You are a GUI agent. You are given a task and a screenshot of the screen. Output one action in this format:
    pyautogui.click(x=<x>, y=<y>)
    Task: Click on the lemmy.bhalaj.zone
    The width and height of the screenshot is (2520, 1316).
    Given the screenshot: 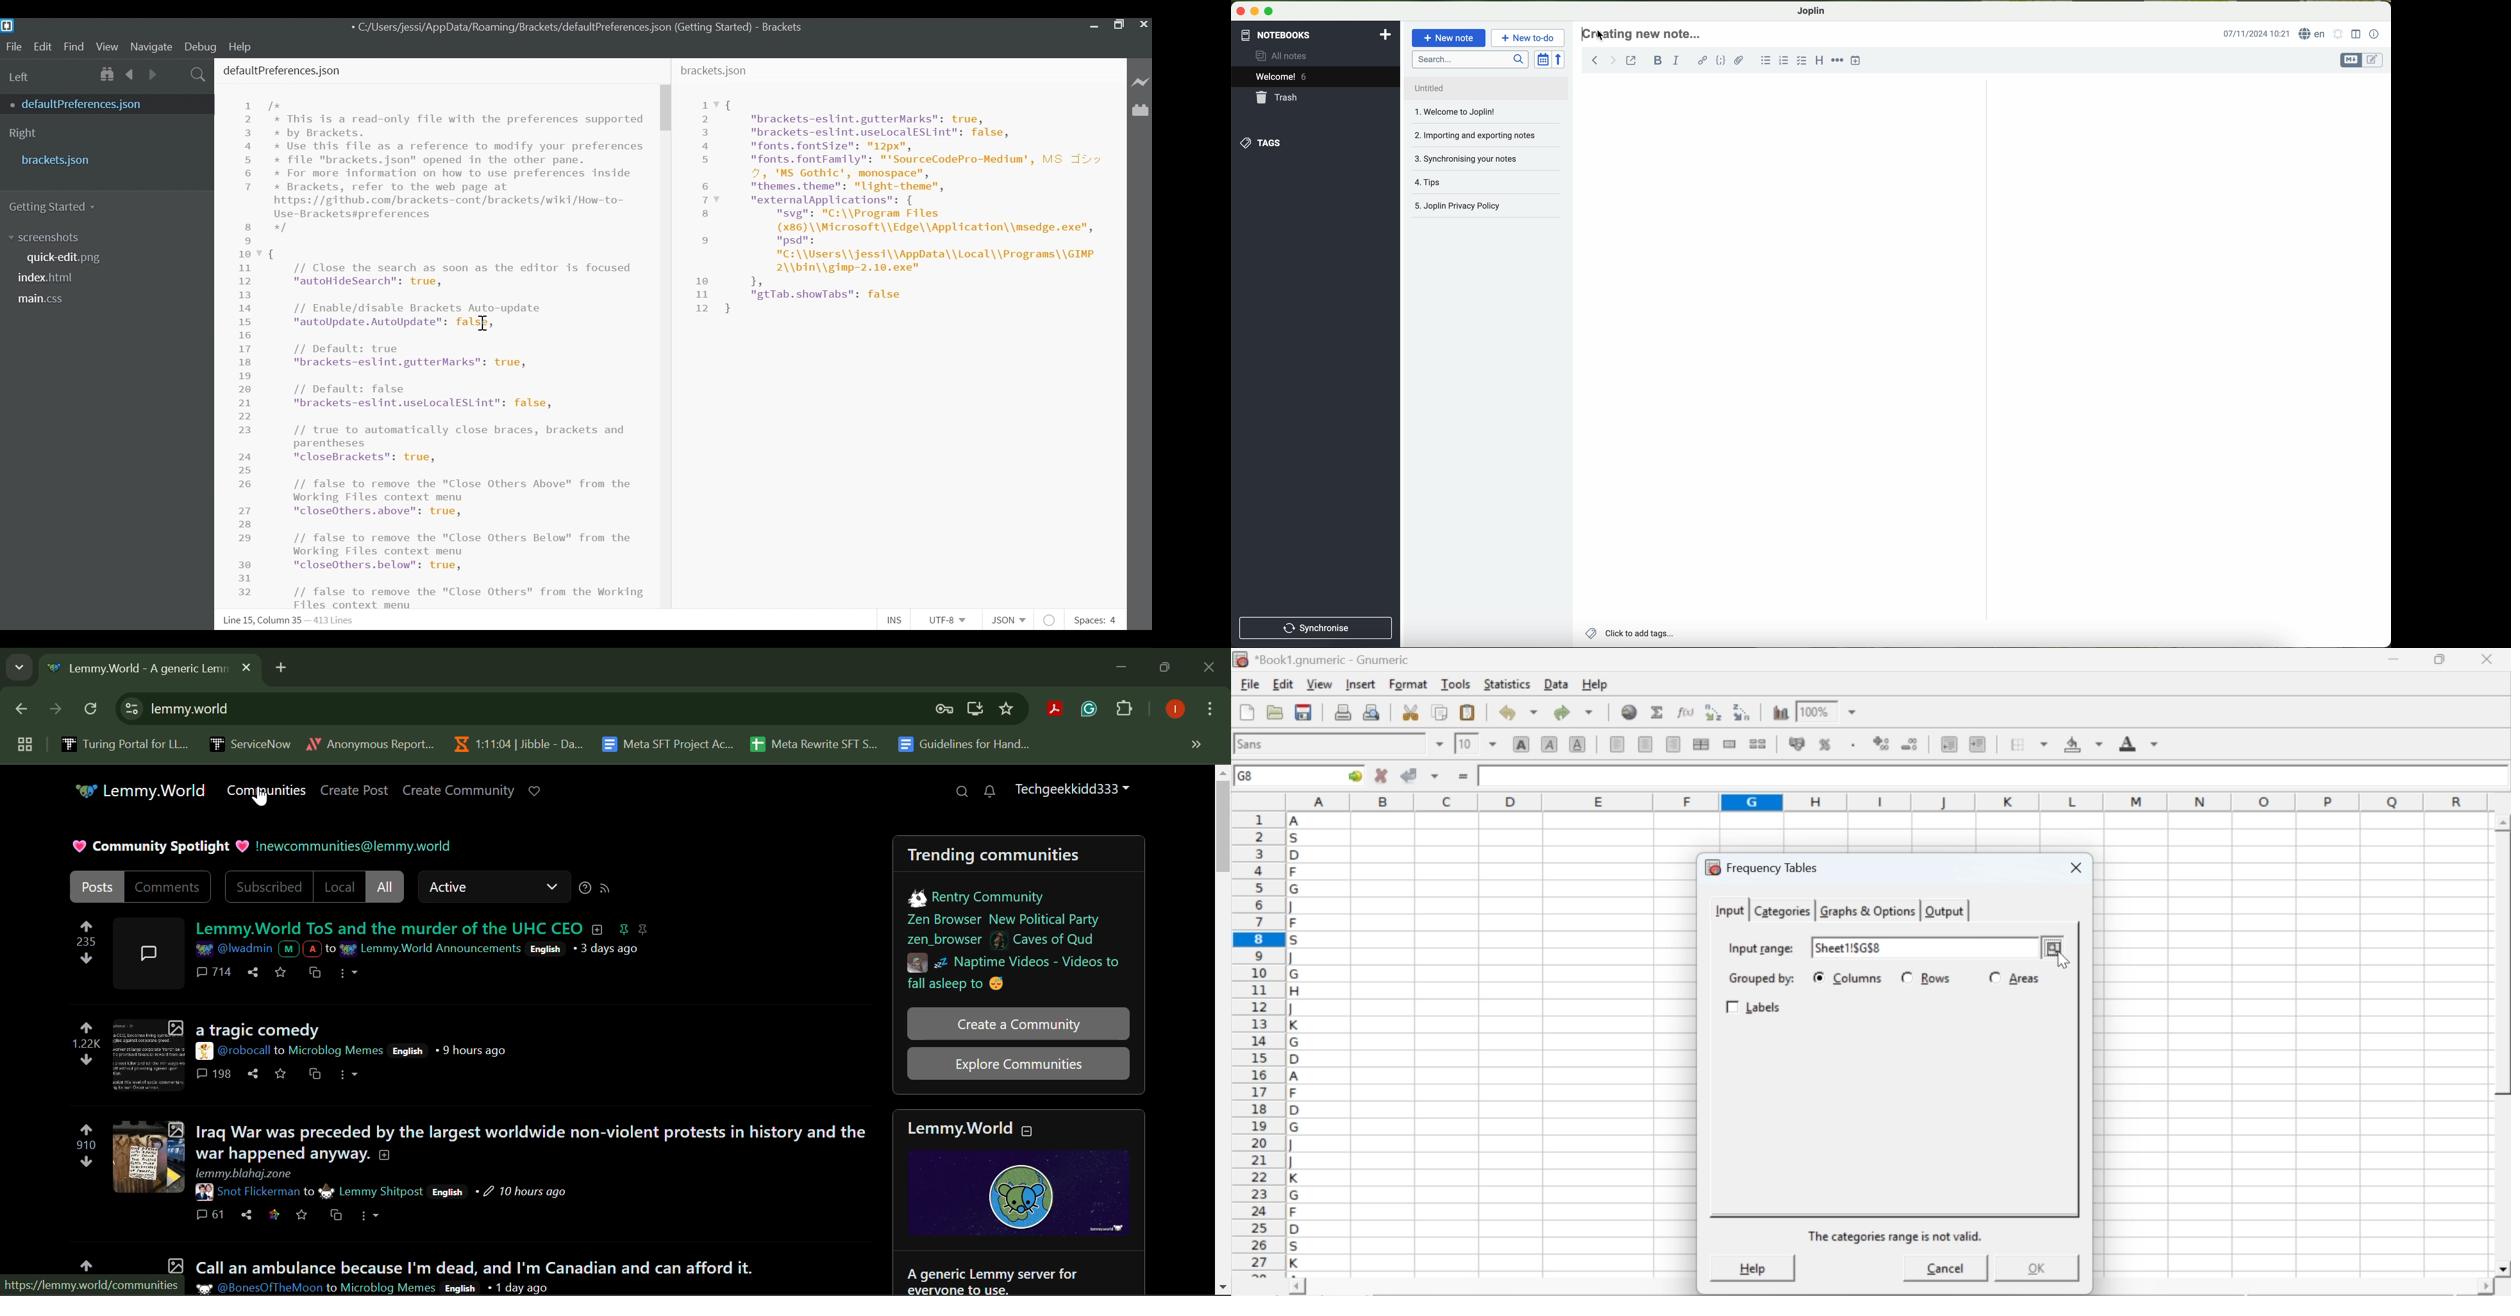 What is the action you would take?
    pyautogui.click(x=247, y=1172)
    